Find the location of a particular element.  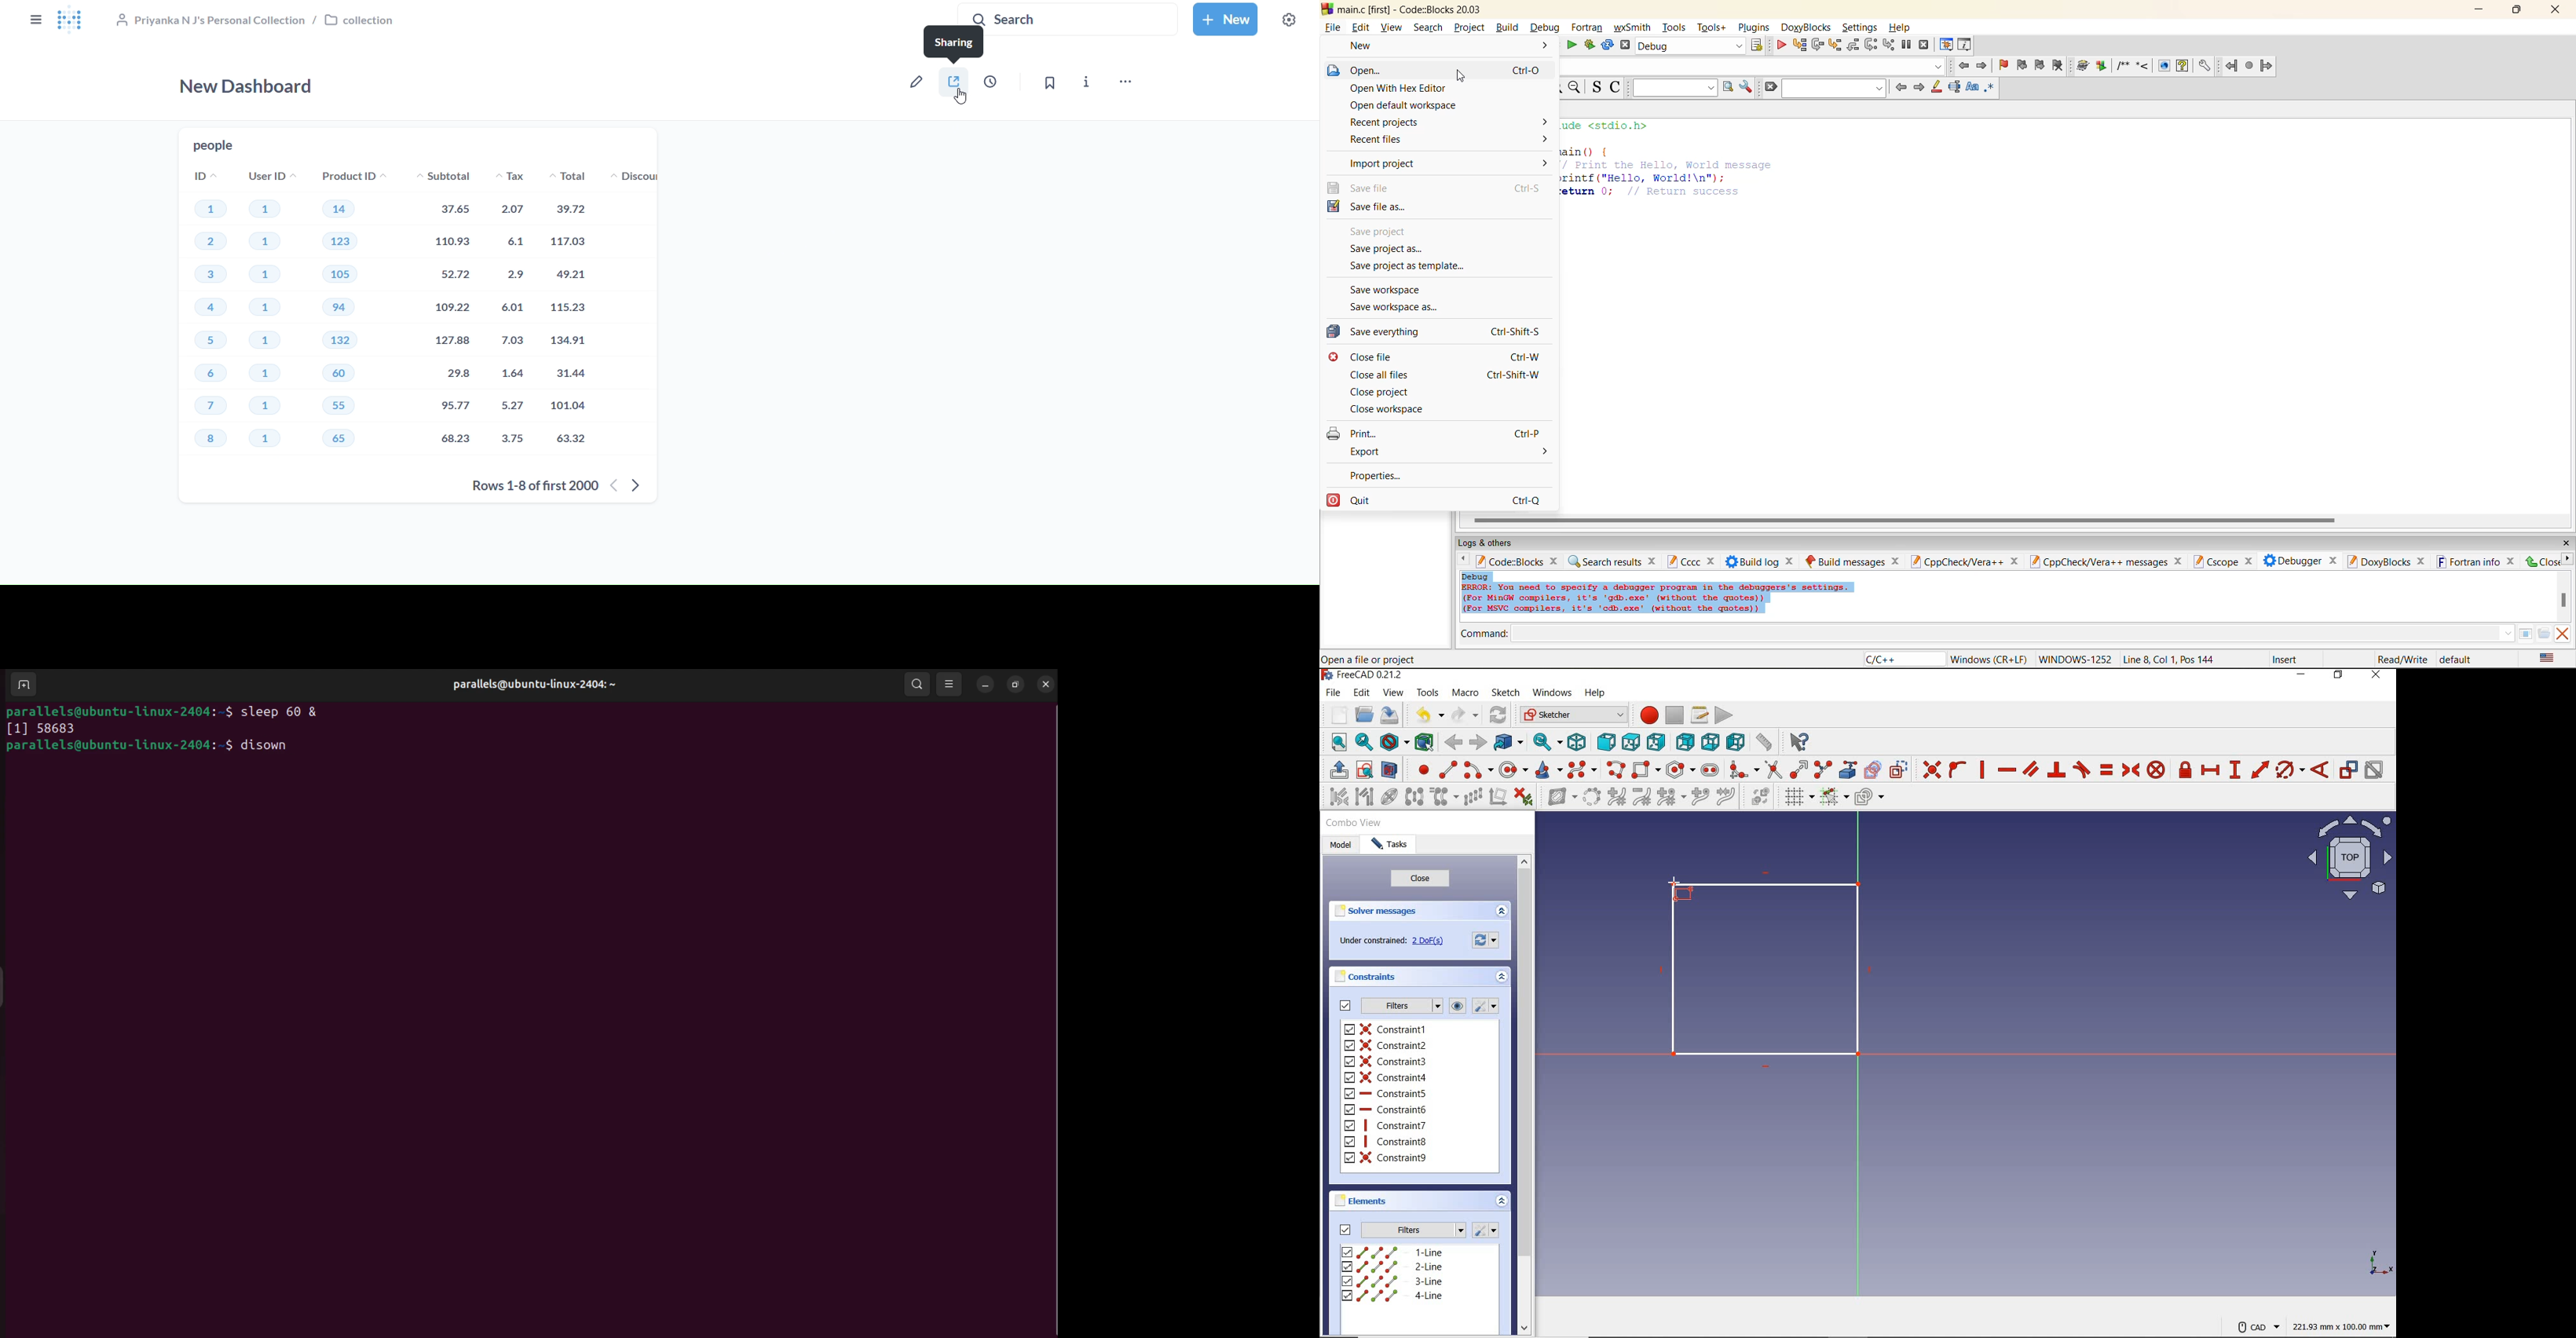

various info is located at coordinates (1966, 45).